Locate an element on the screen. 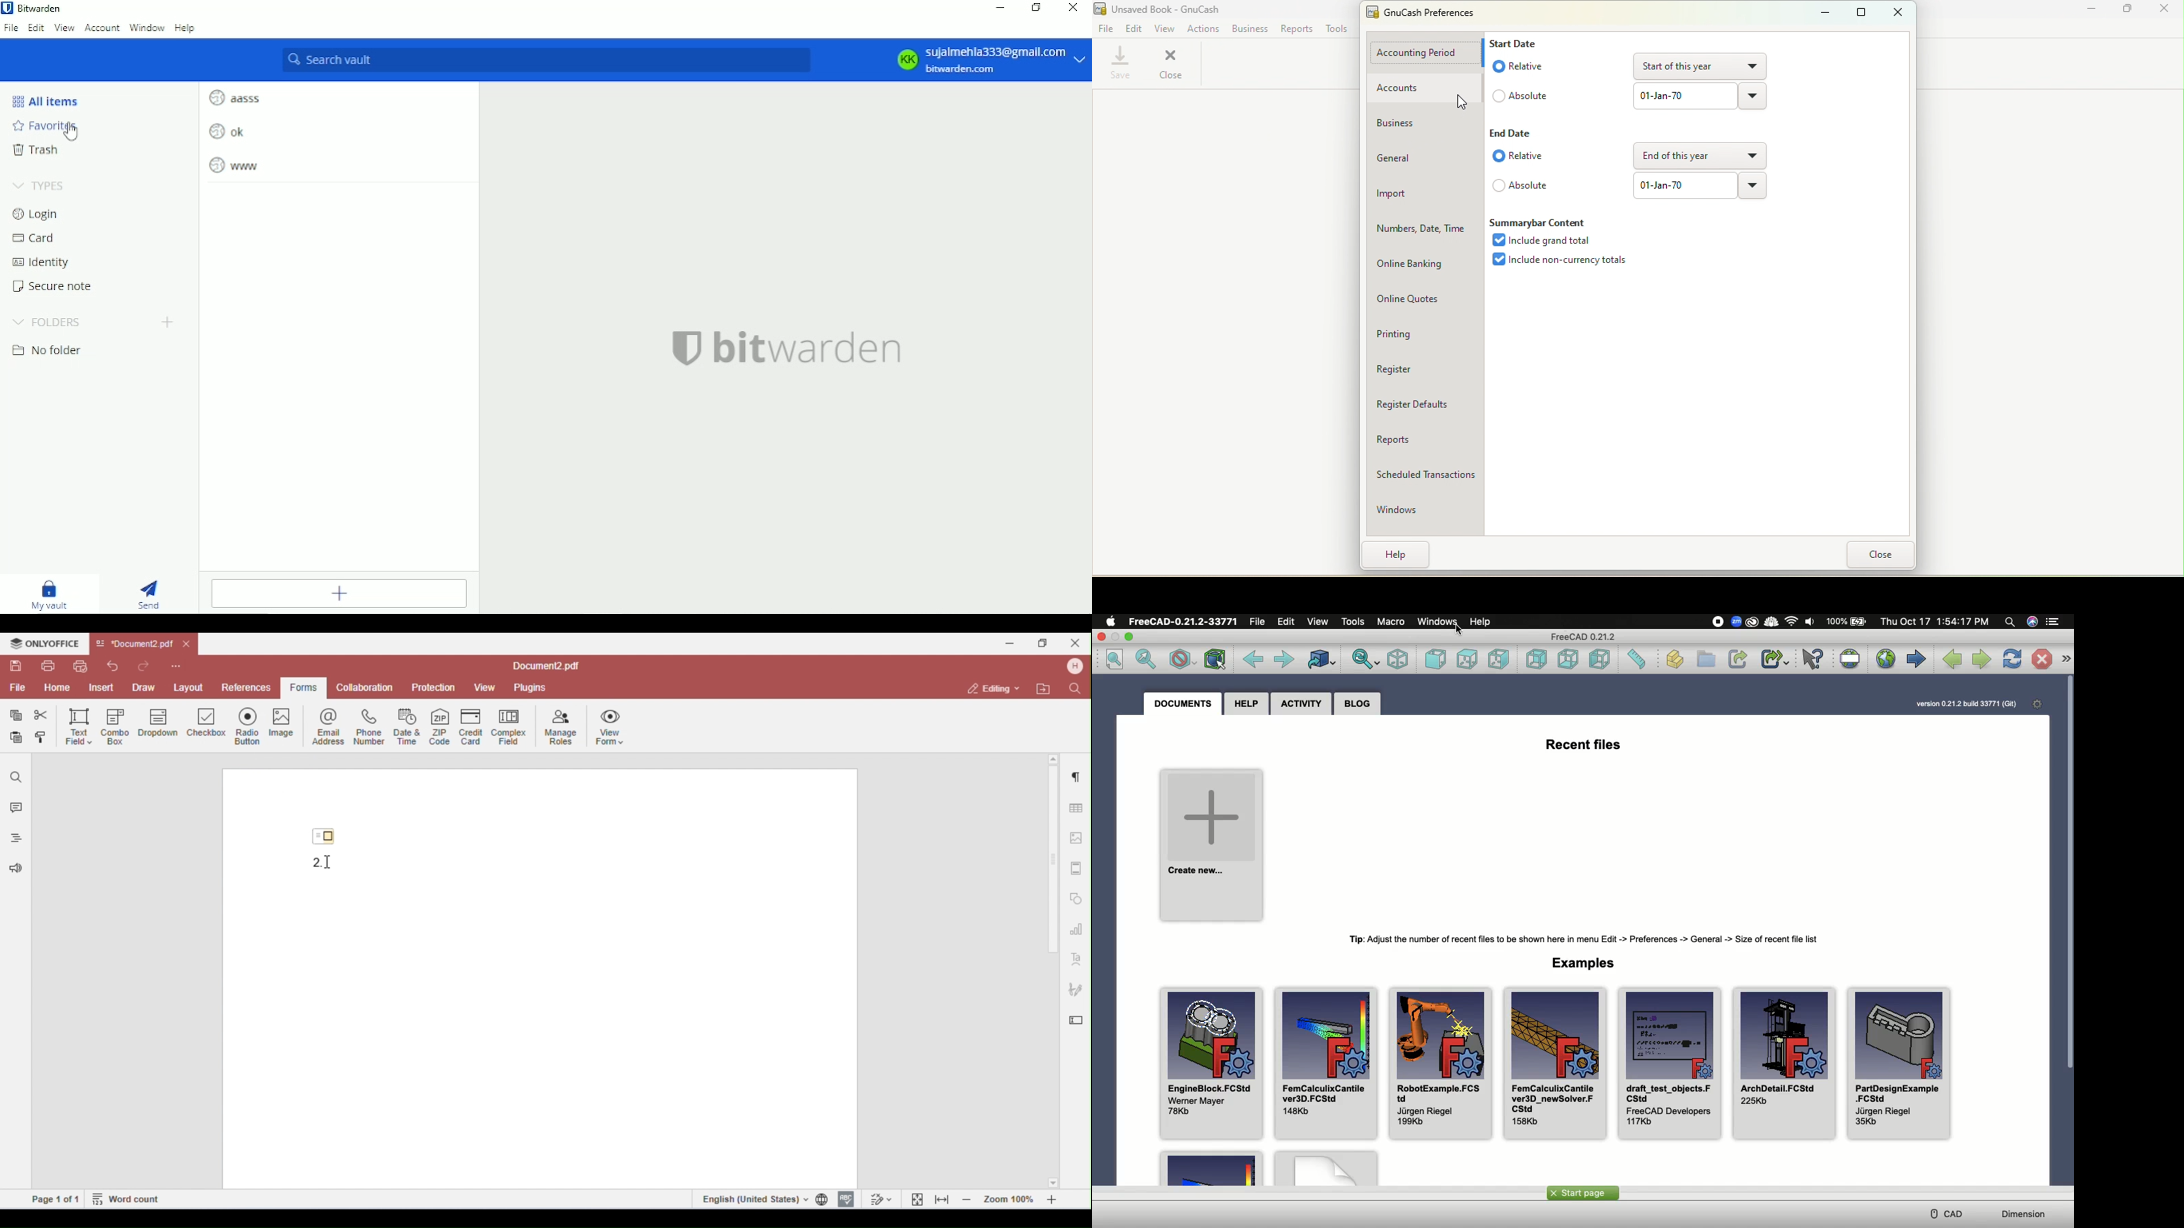 The image size is (2184, 1232). Accounting period is located at coordinates (1427, 51).